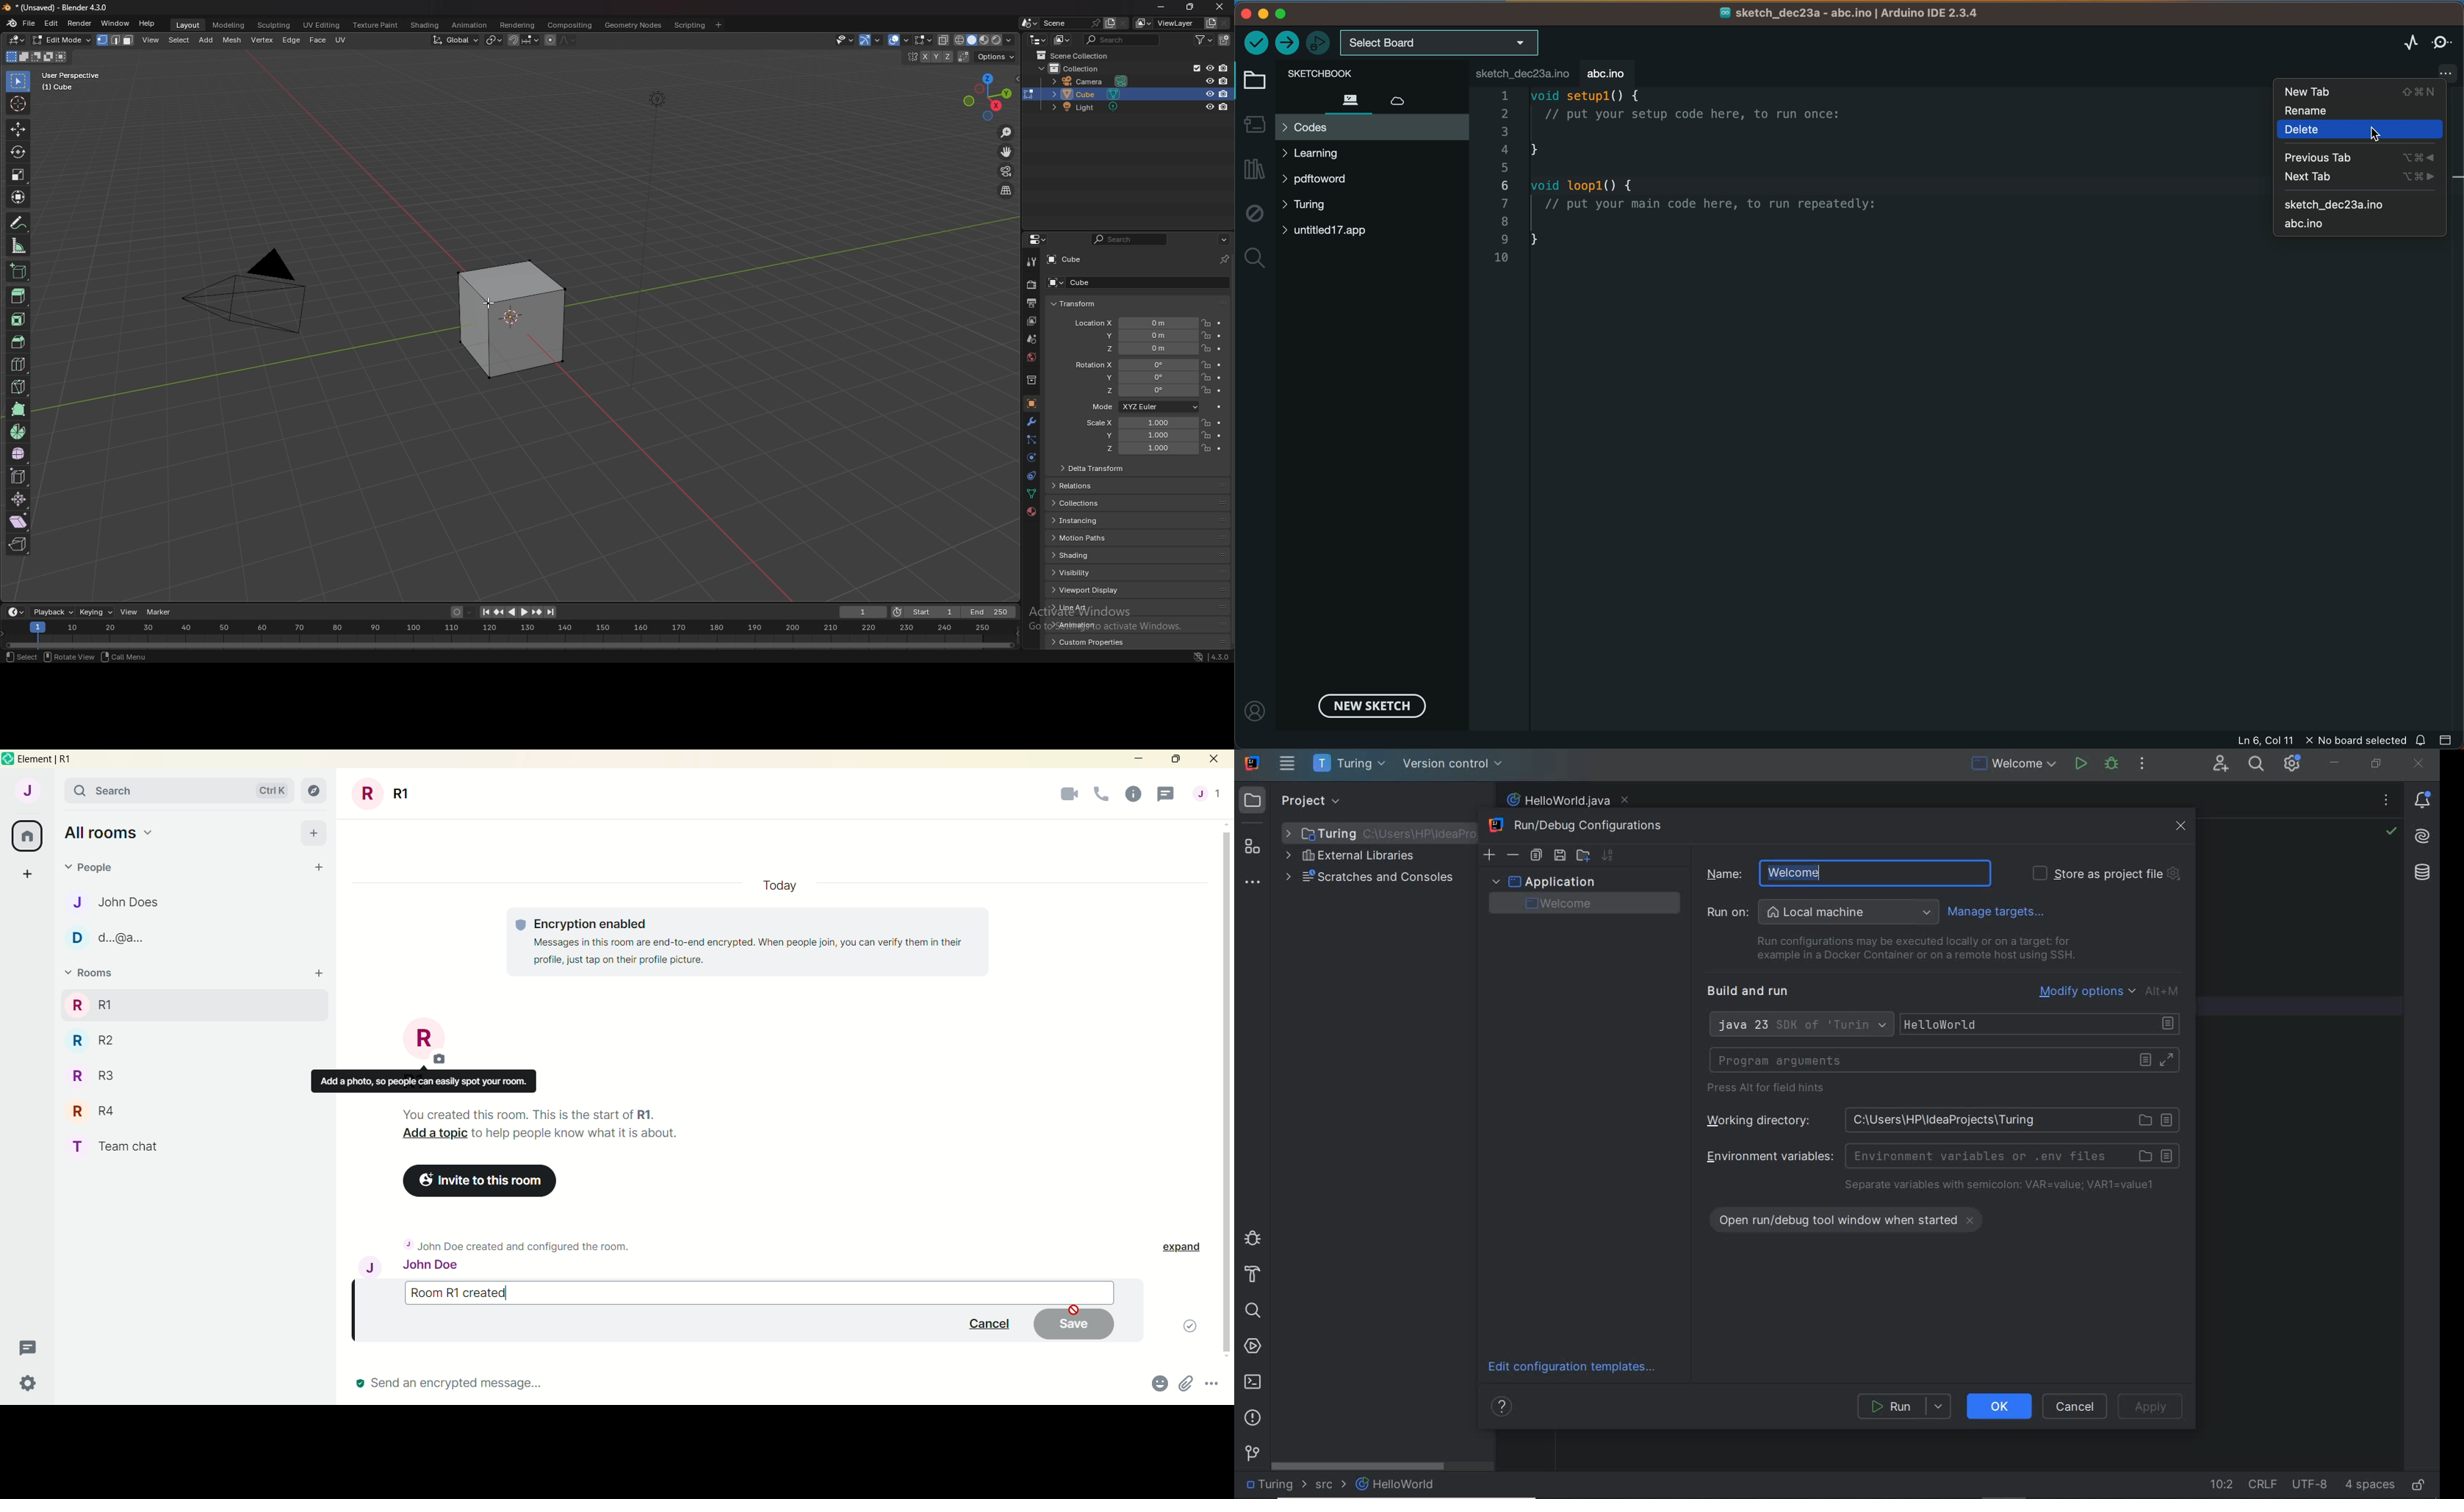 The width and height of the screenshot is (2464, 1512). I want to click on Working directory, so click(1938, 1119).